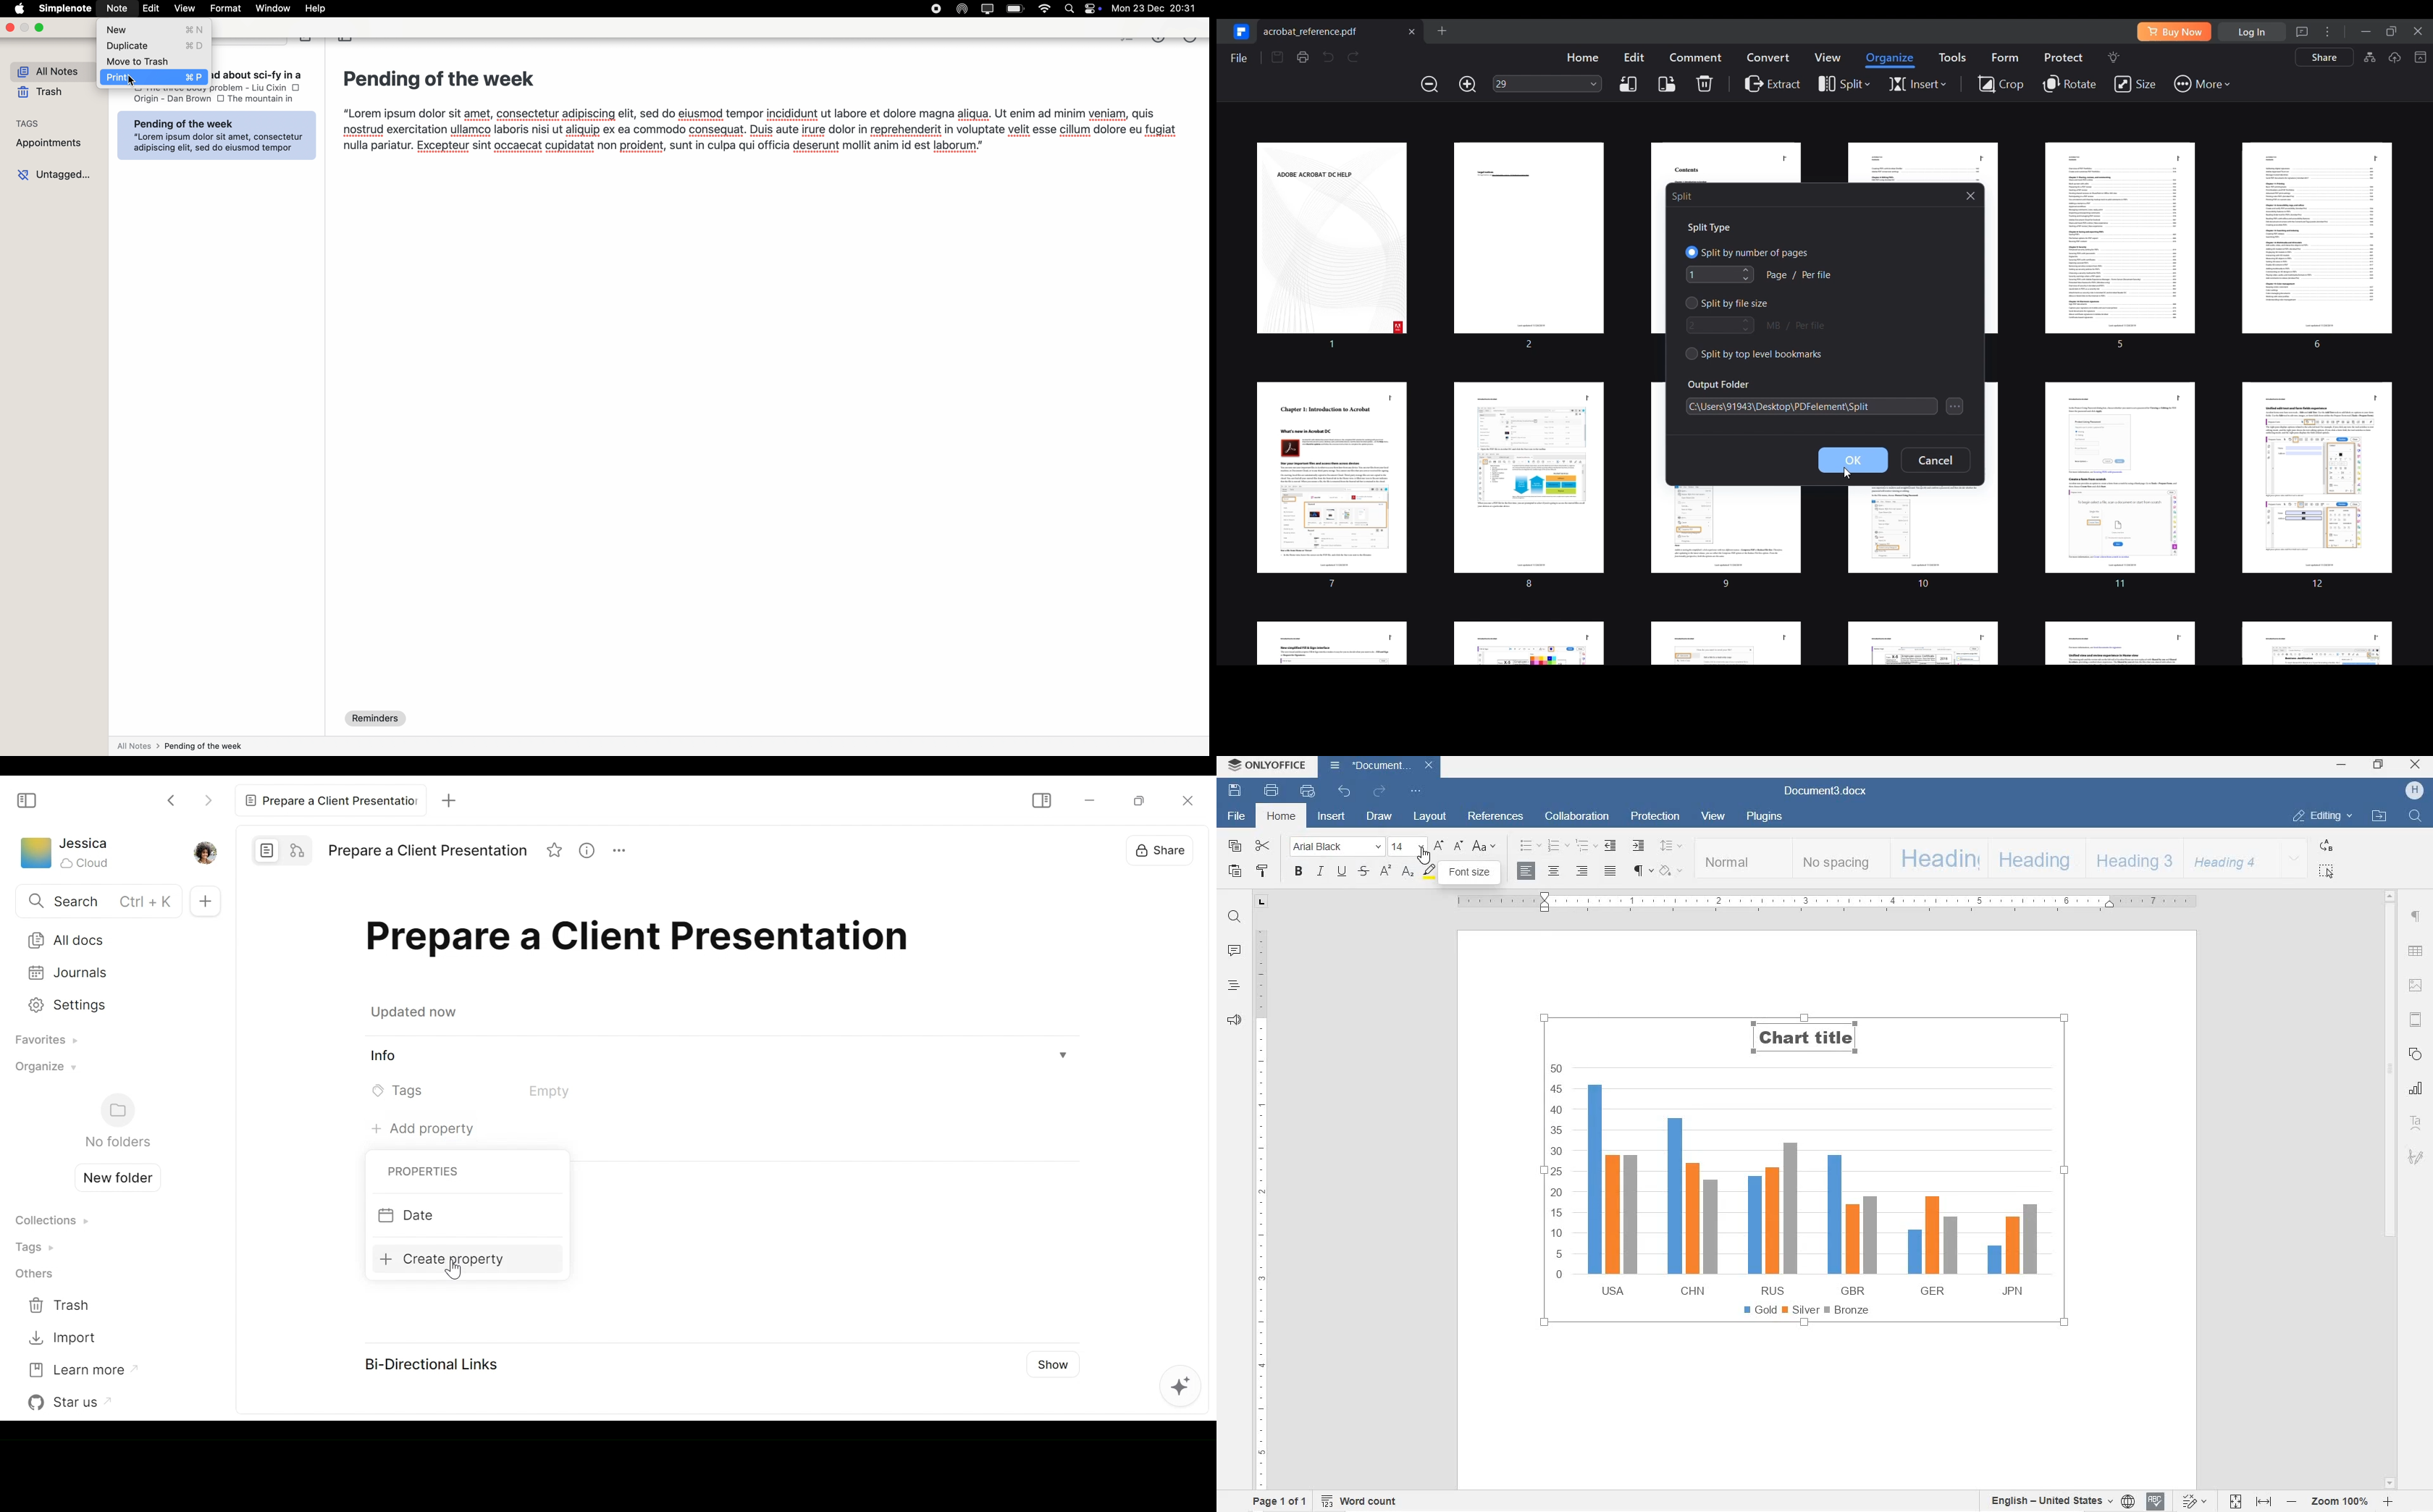 This screenshot has width=2436, height=1512. I want to click on Note, so click(117, 10).